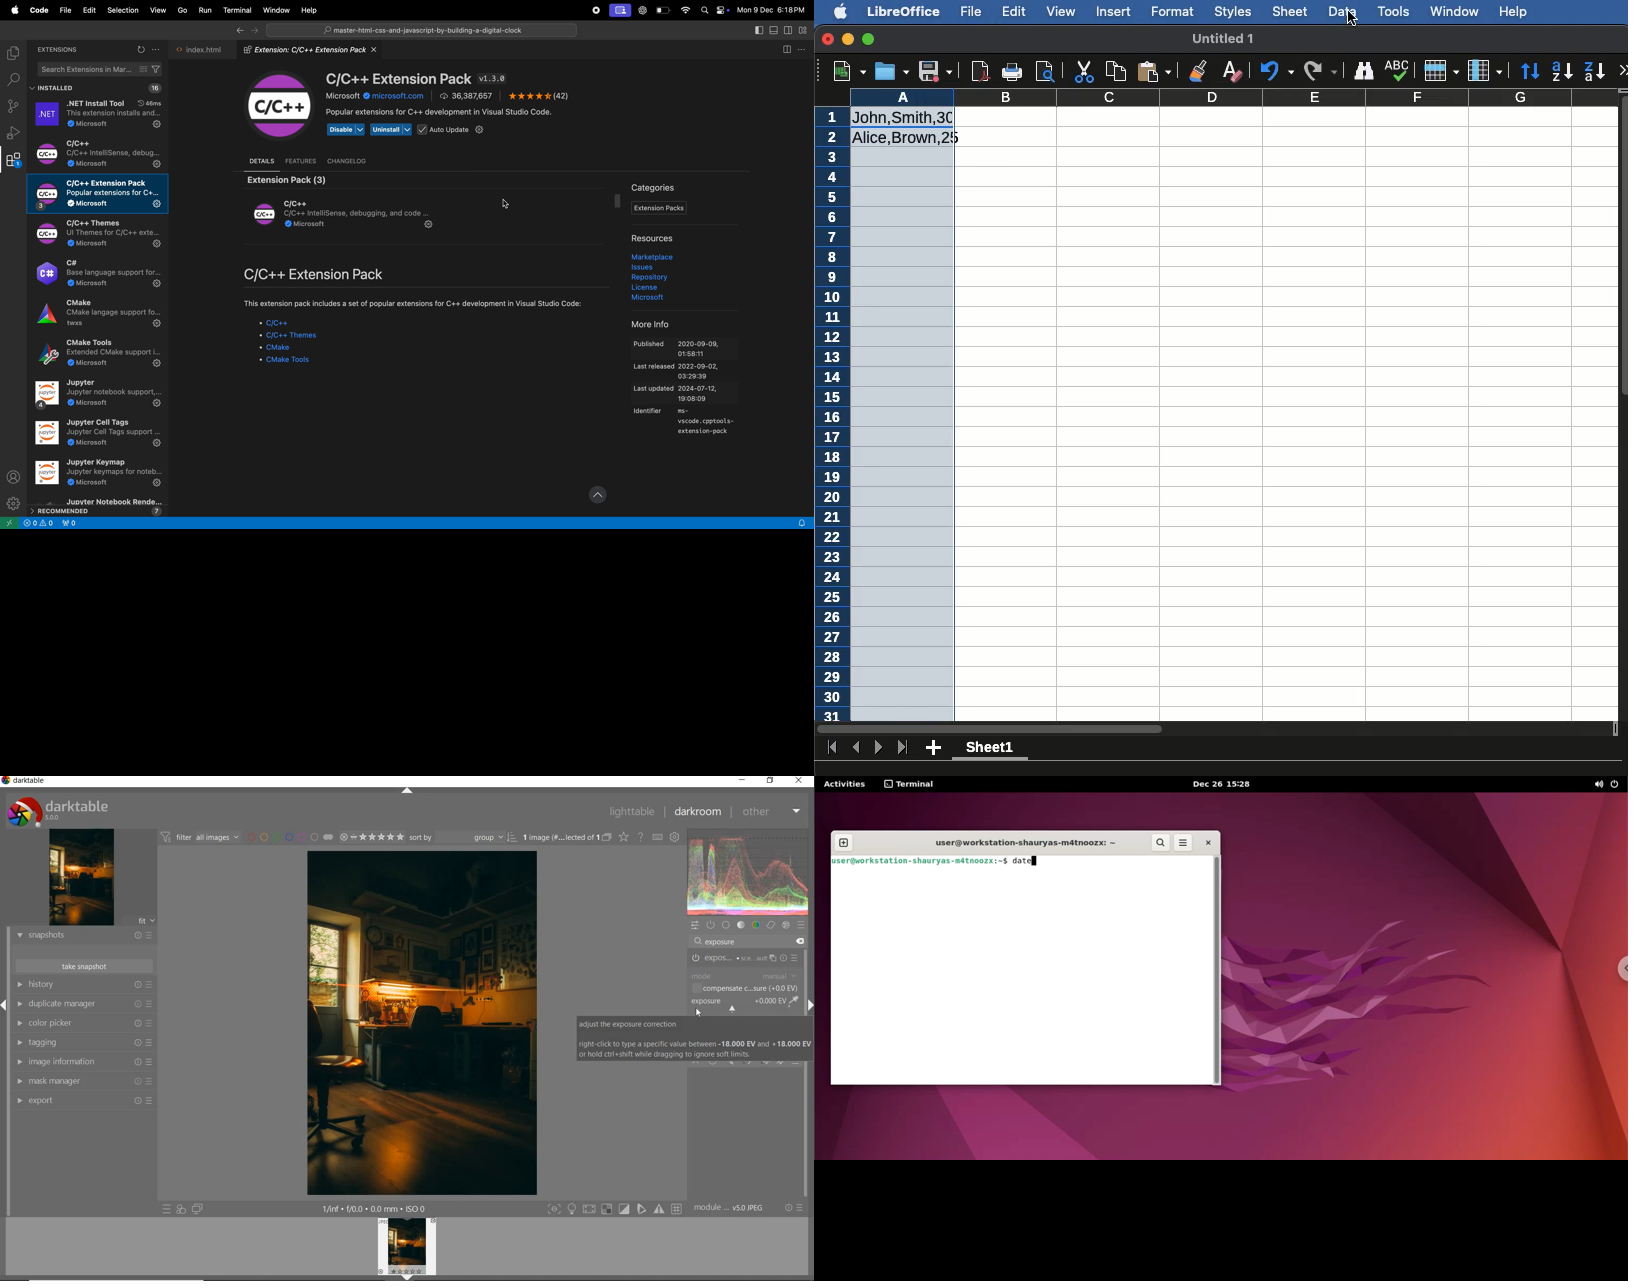 This screenshot has width=1652, height=1288. I want to click on update, so click(596, 493).